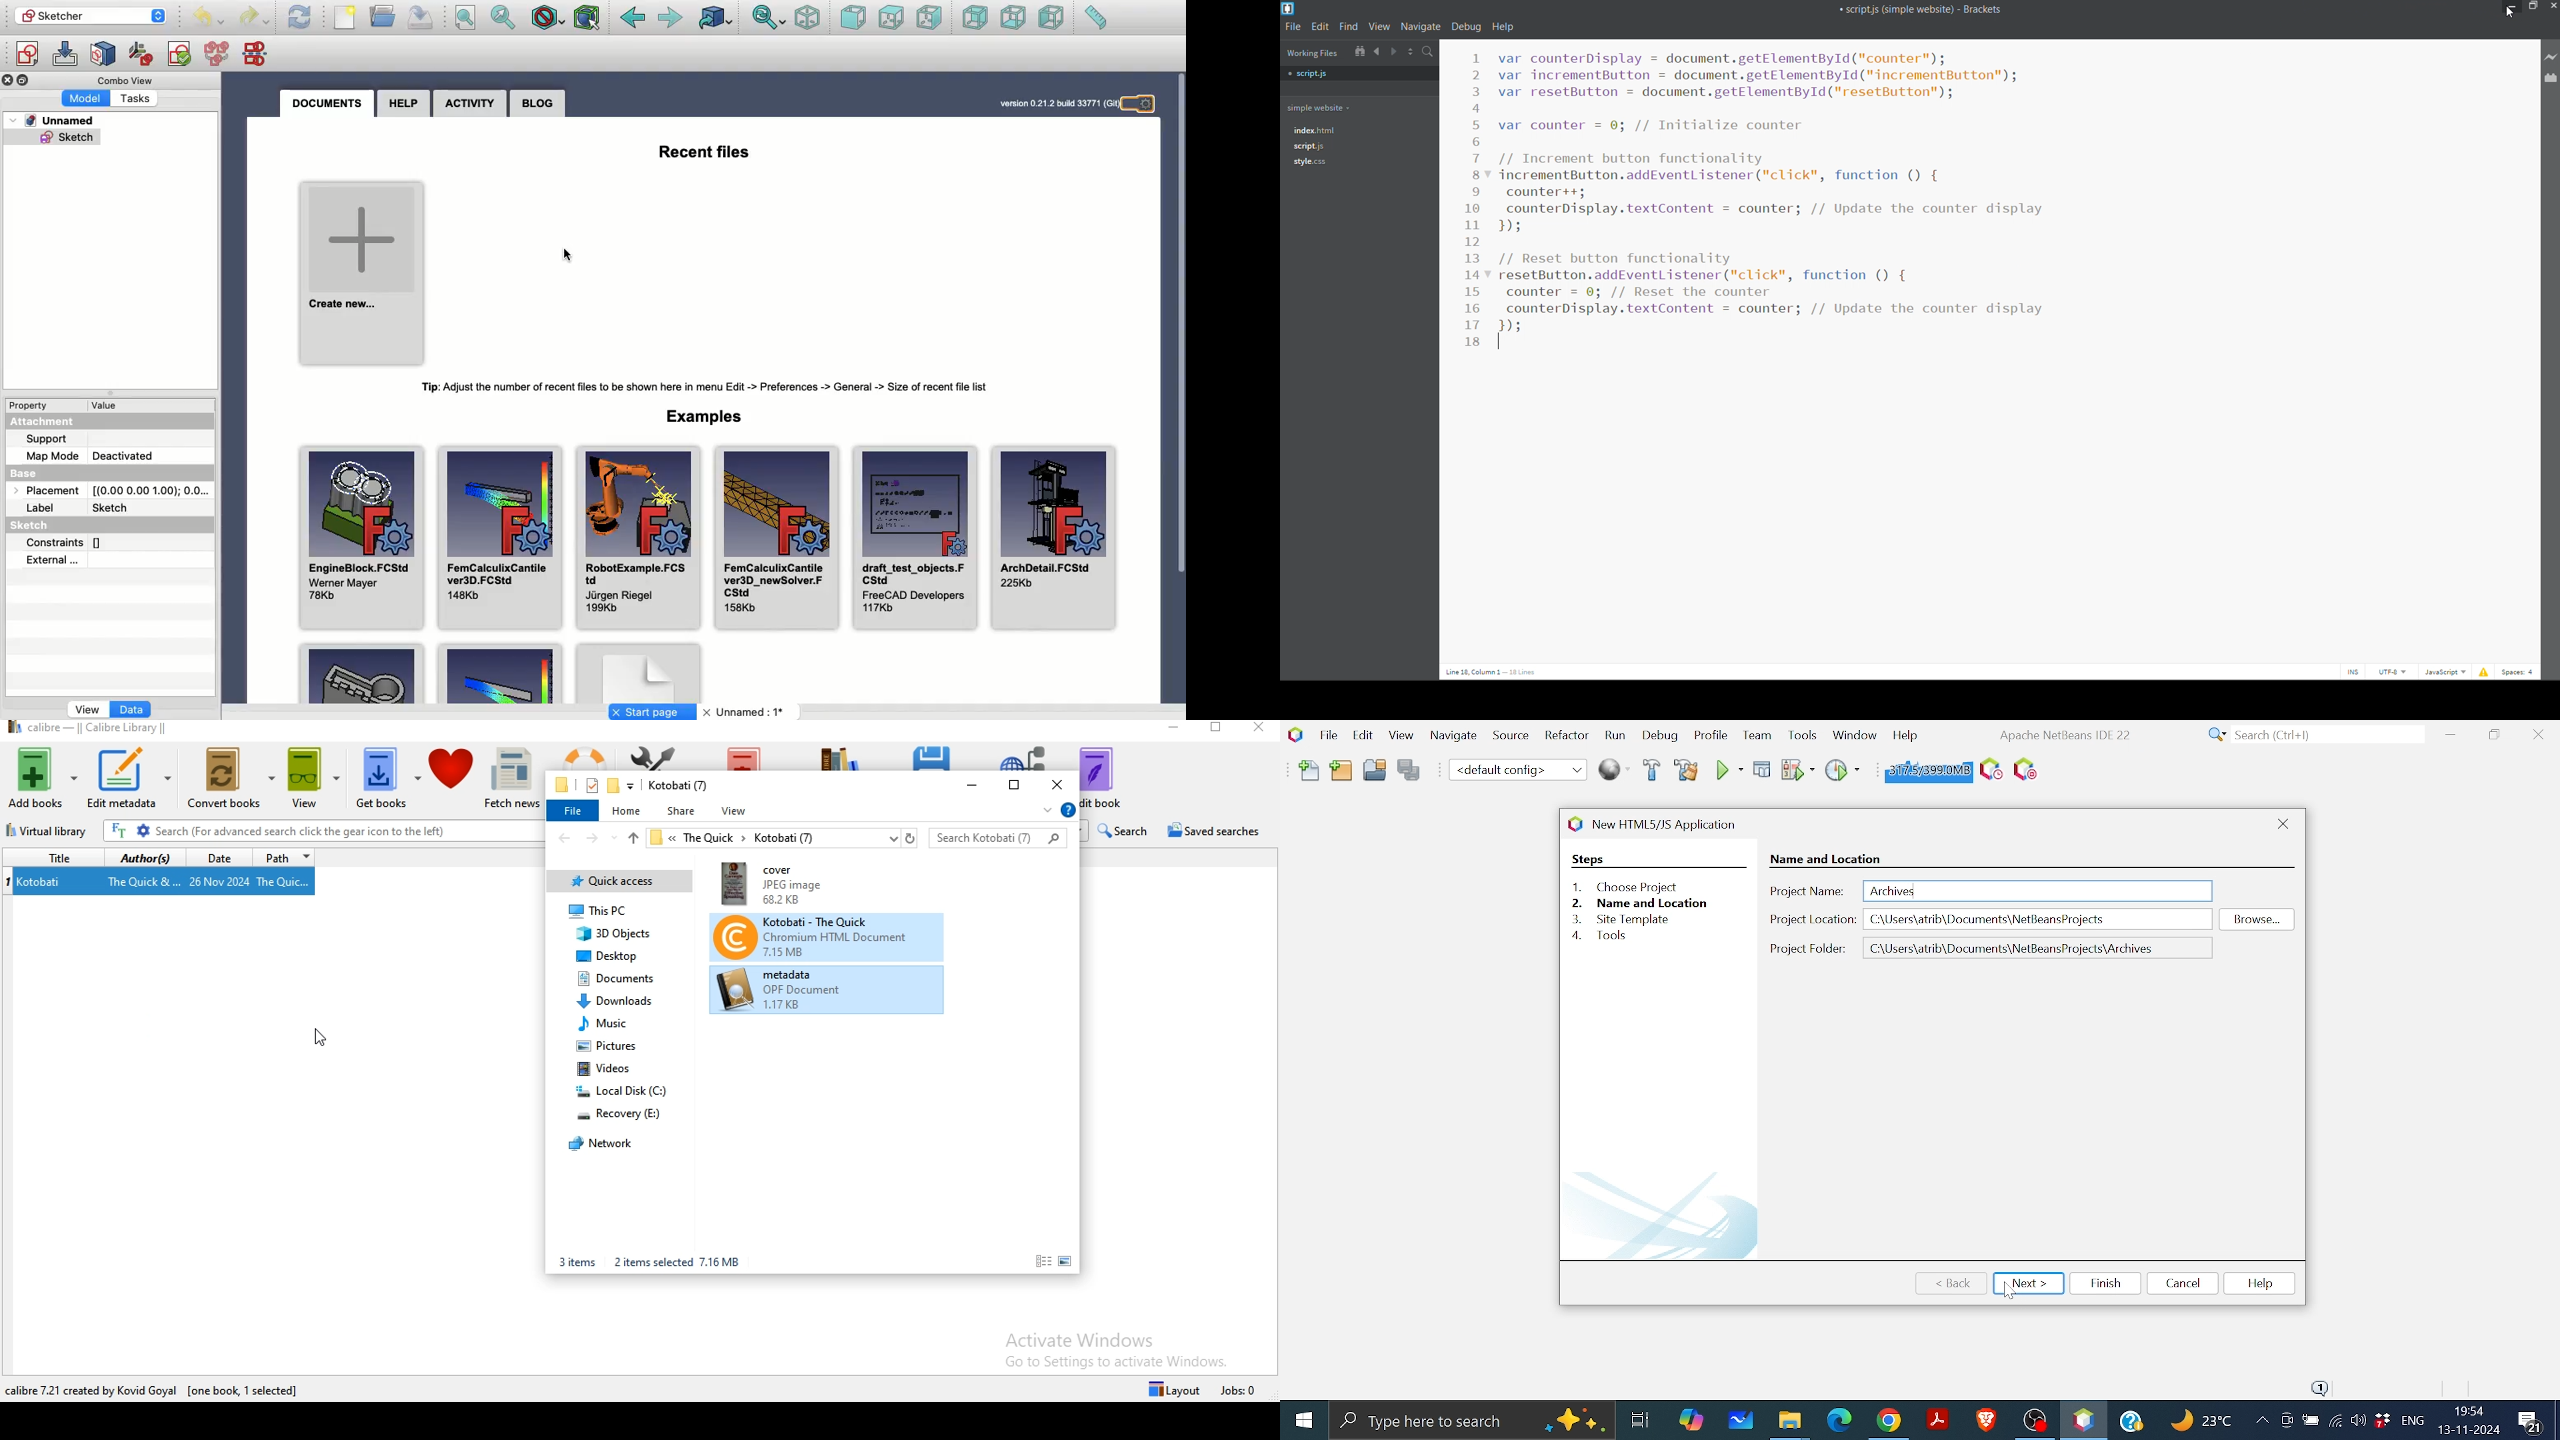  What do you see at coordinates (1117, 1347) in the screenshot?
I see `Activate Windows
Go to Settings to activate Windows.` at bounding box center [1117, 1347].